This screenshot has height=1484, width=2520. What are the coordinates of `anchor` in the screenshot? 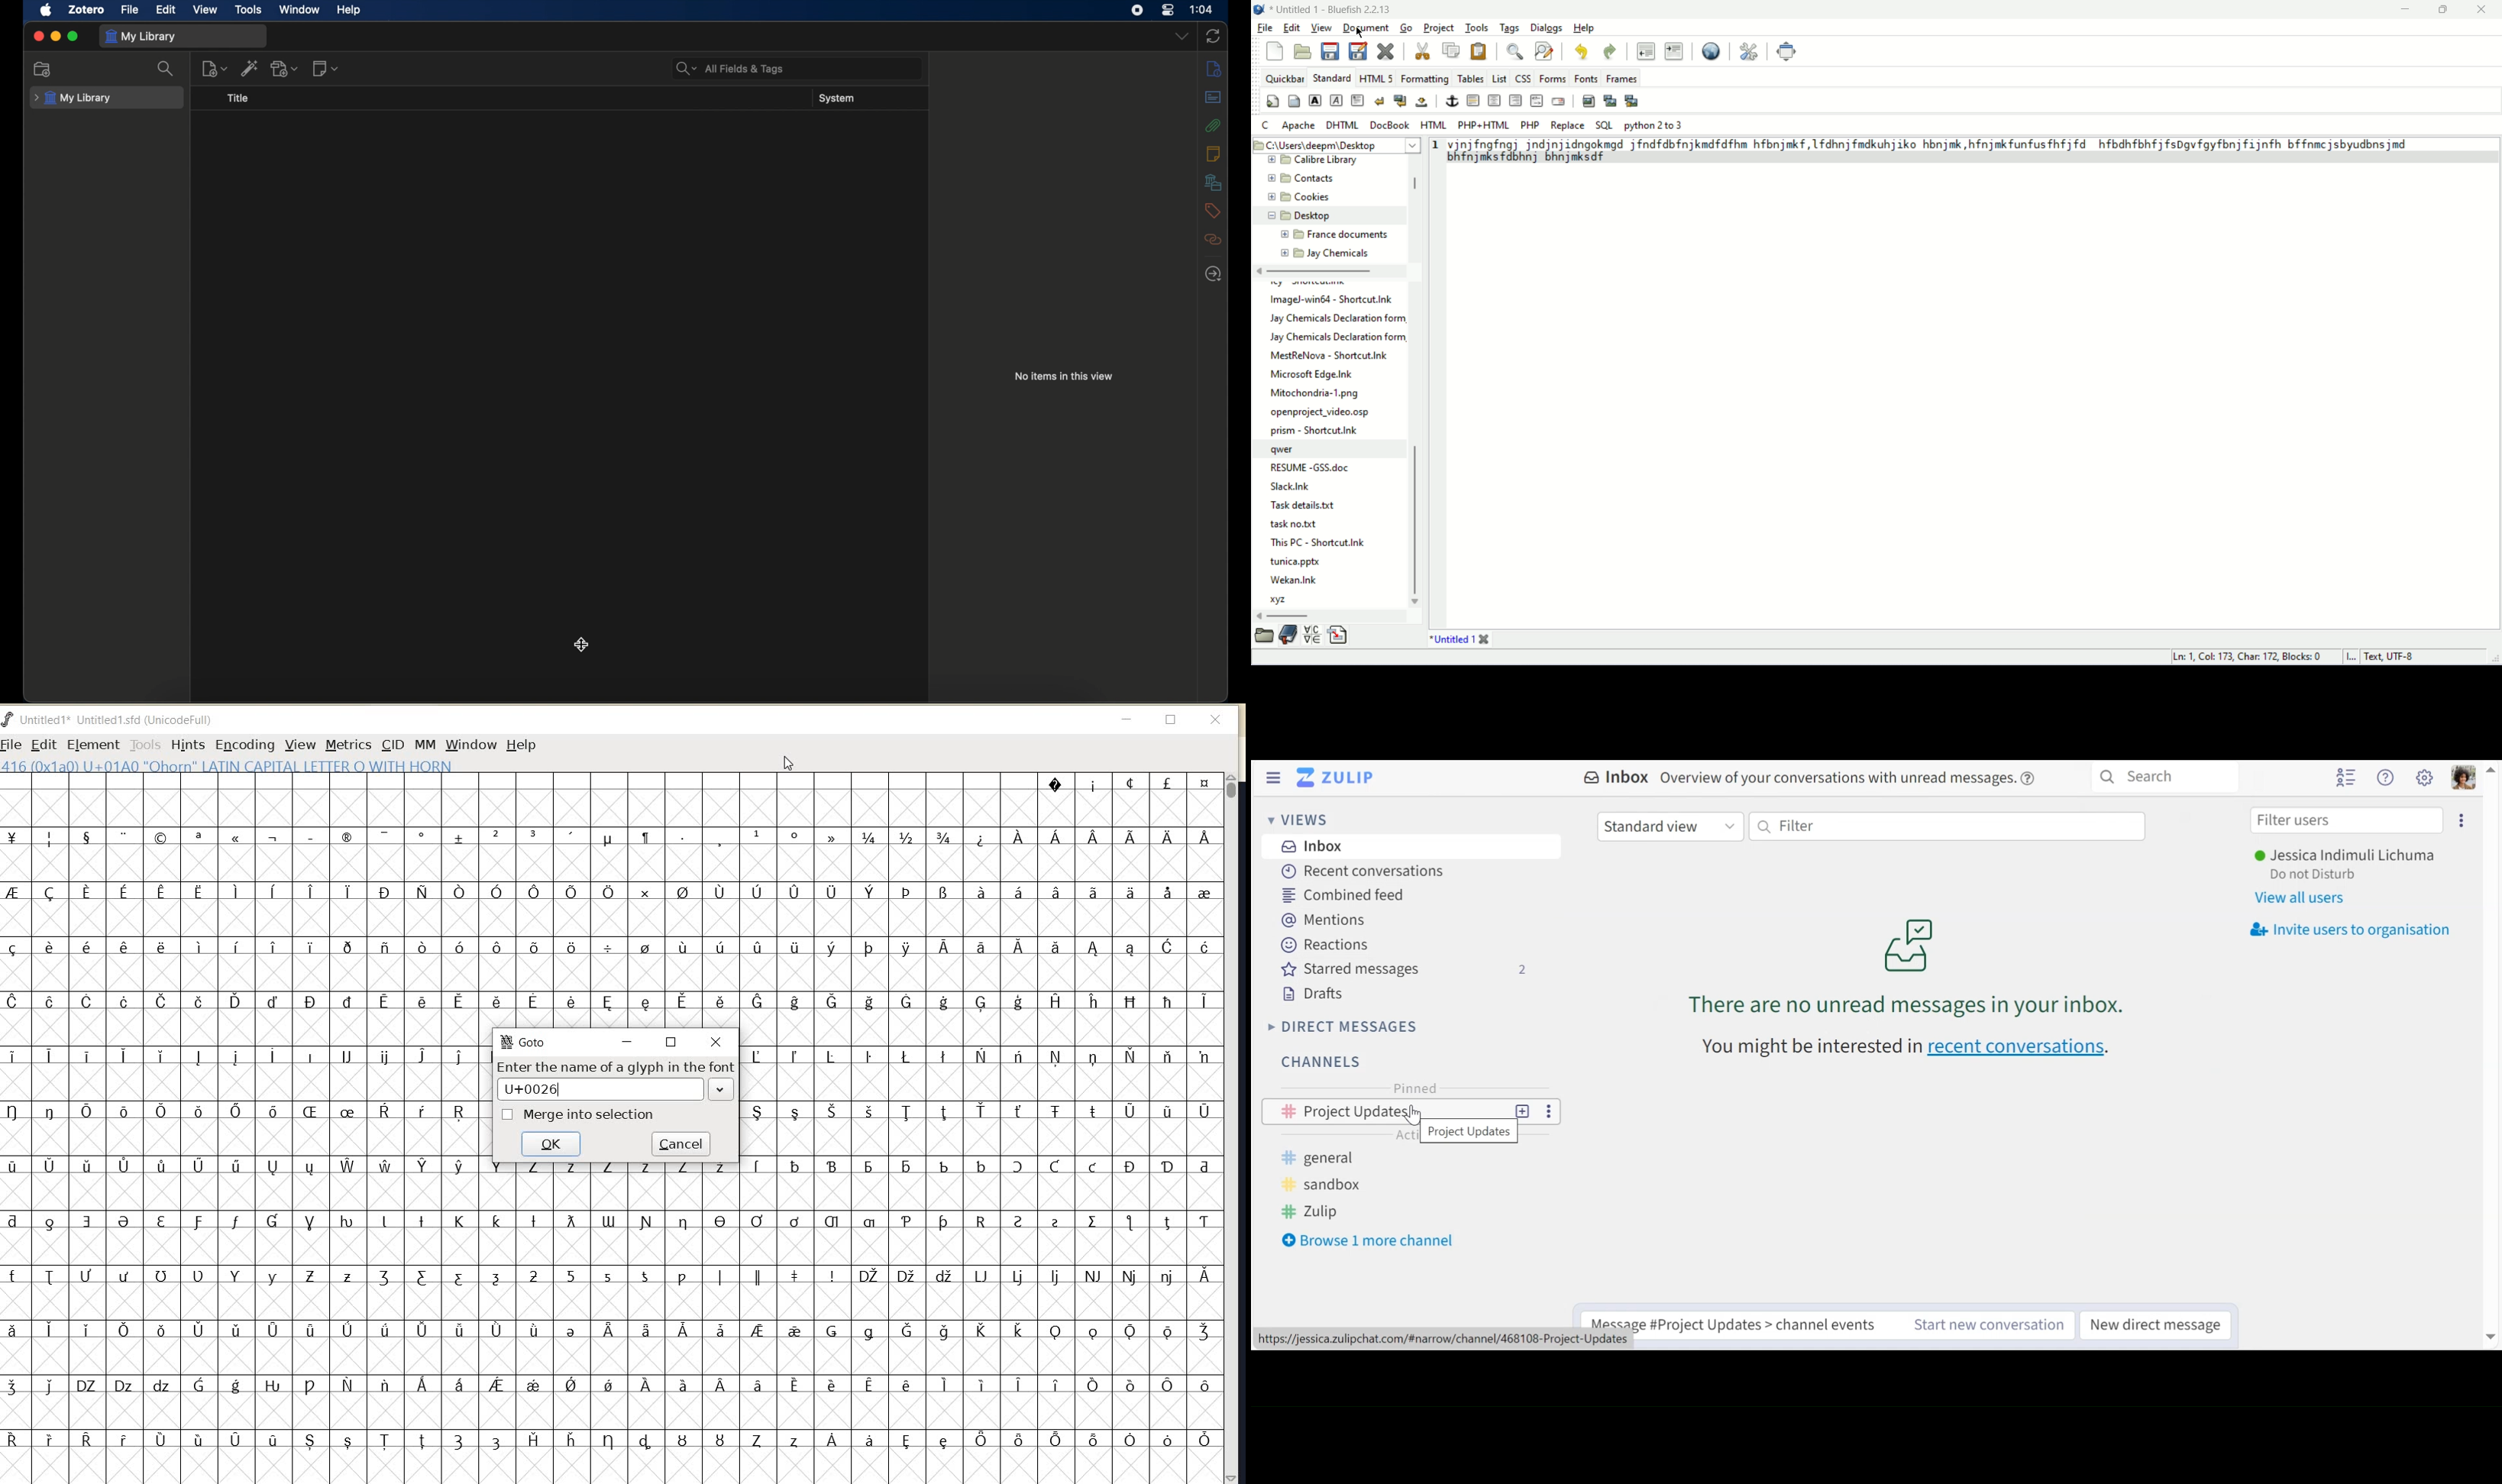 It's located at (1450, 100).